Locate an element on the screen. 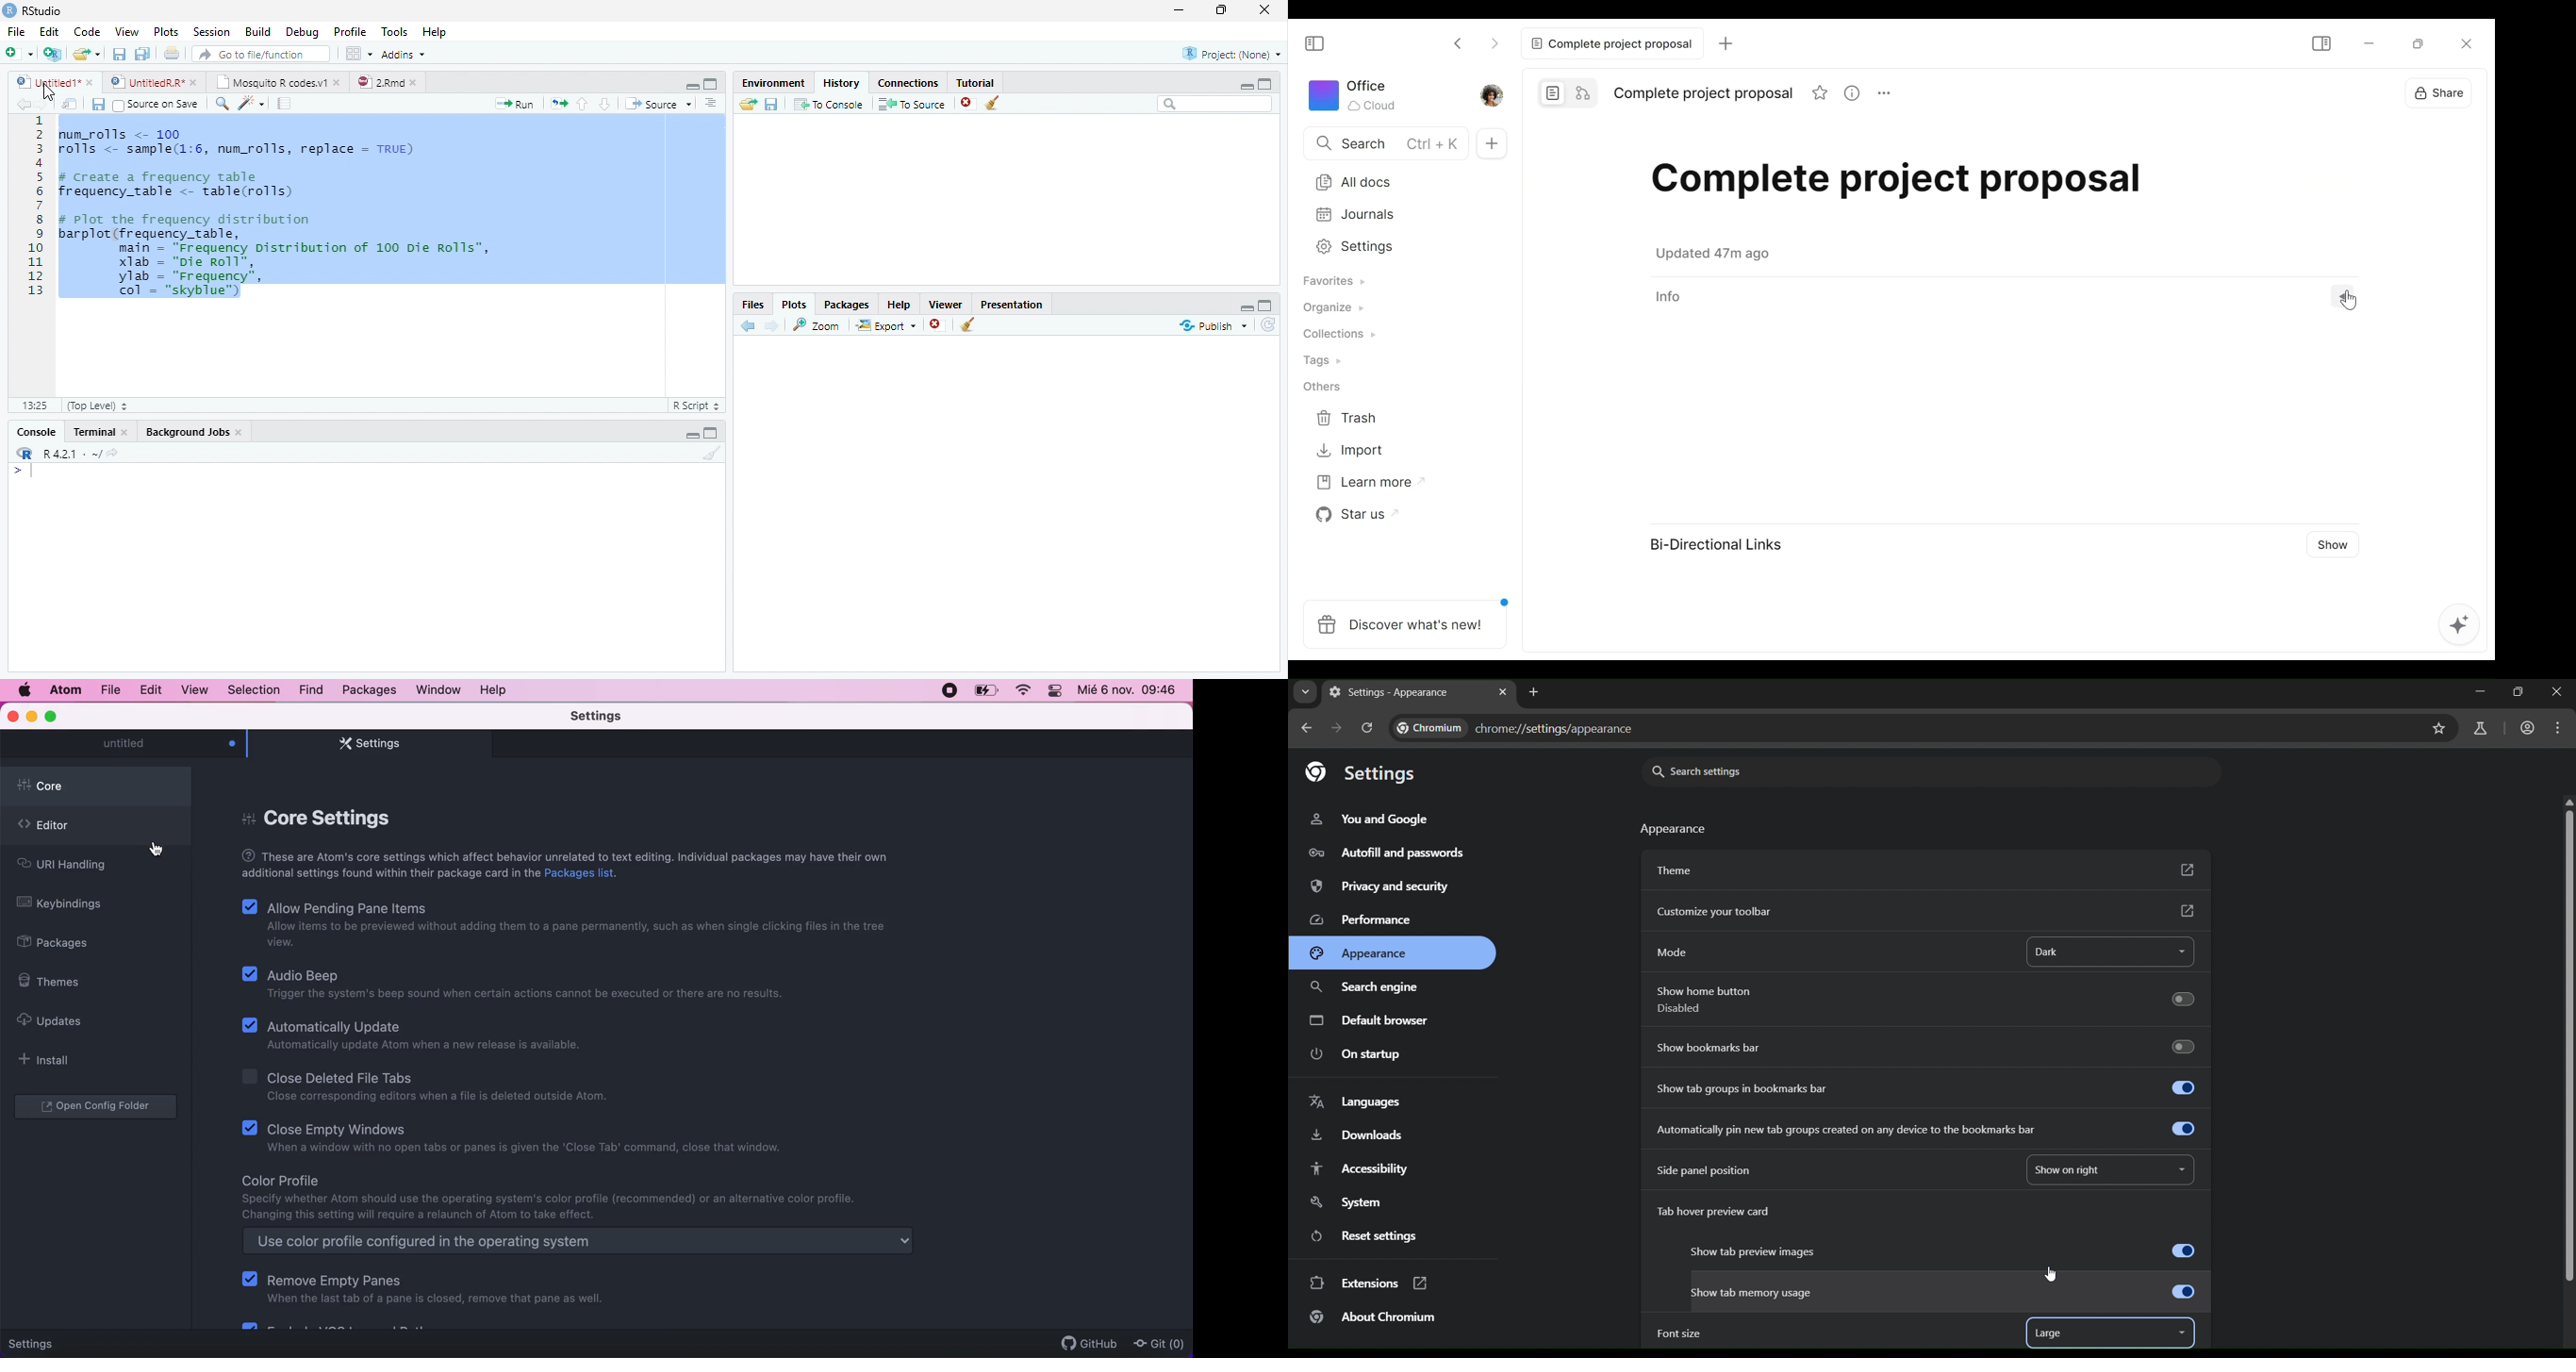  Save is located at coordinates (97, 104).